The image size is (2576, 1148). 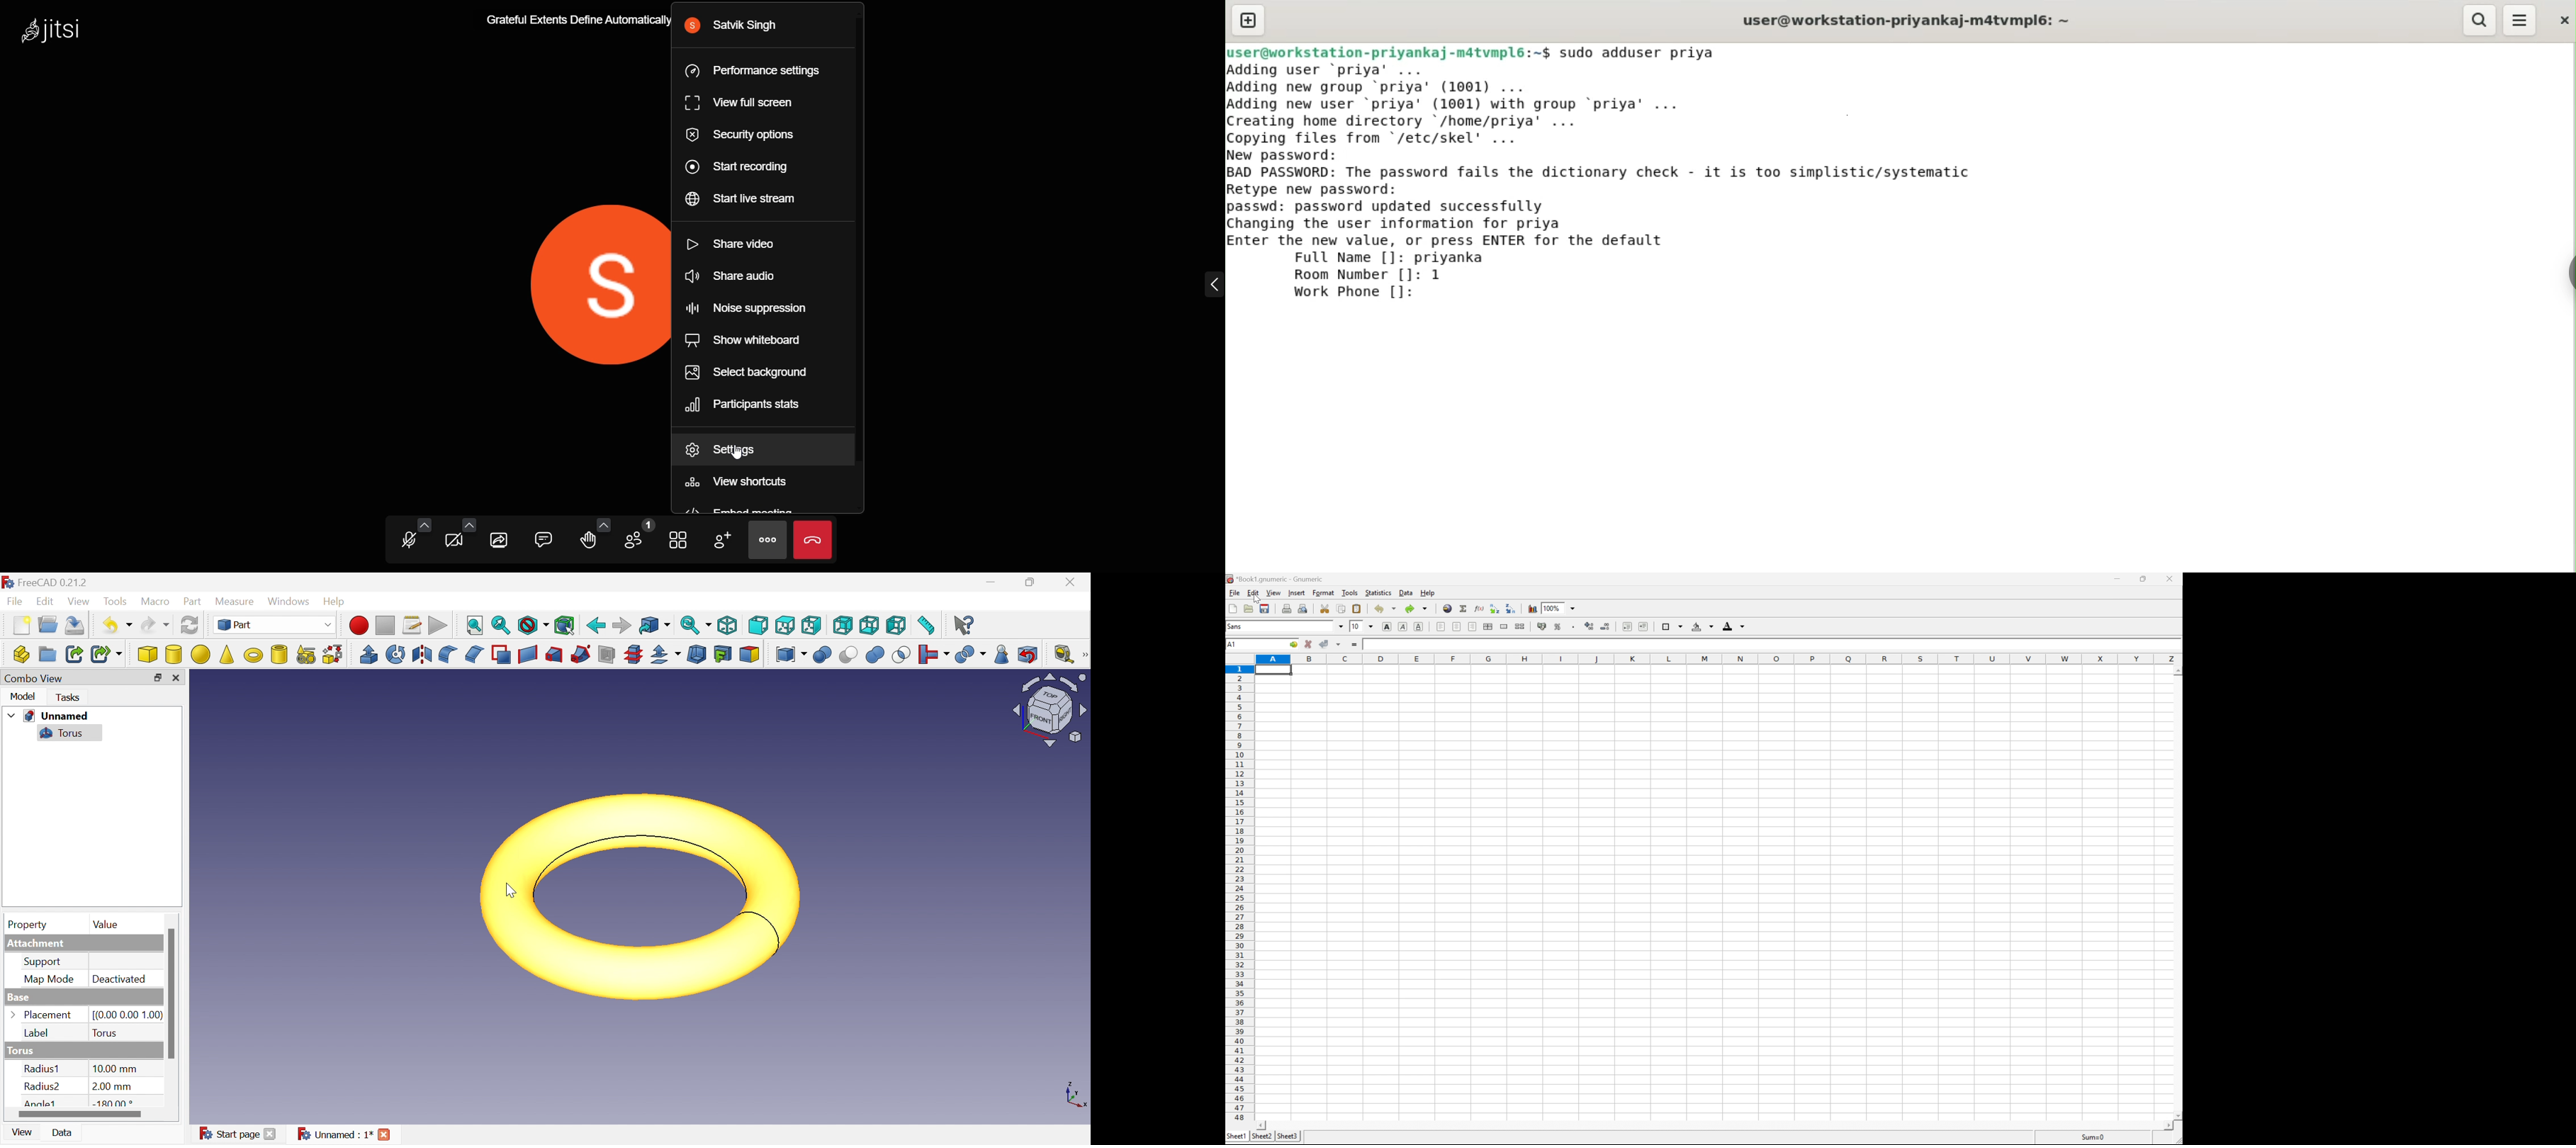 I want to click on italic, so click(x=1402, y=625).